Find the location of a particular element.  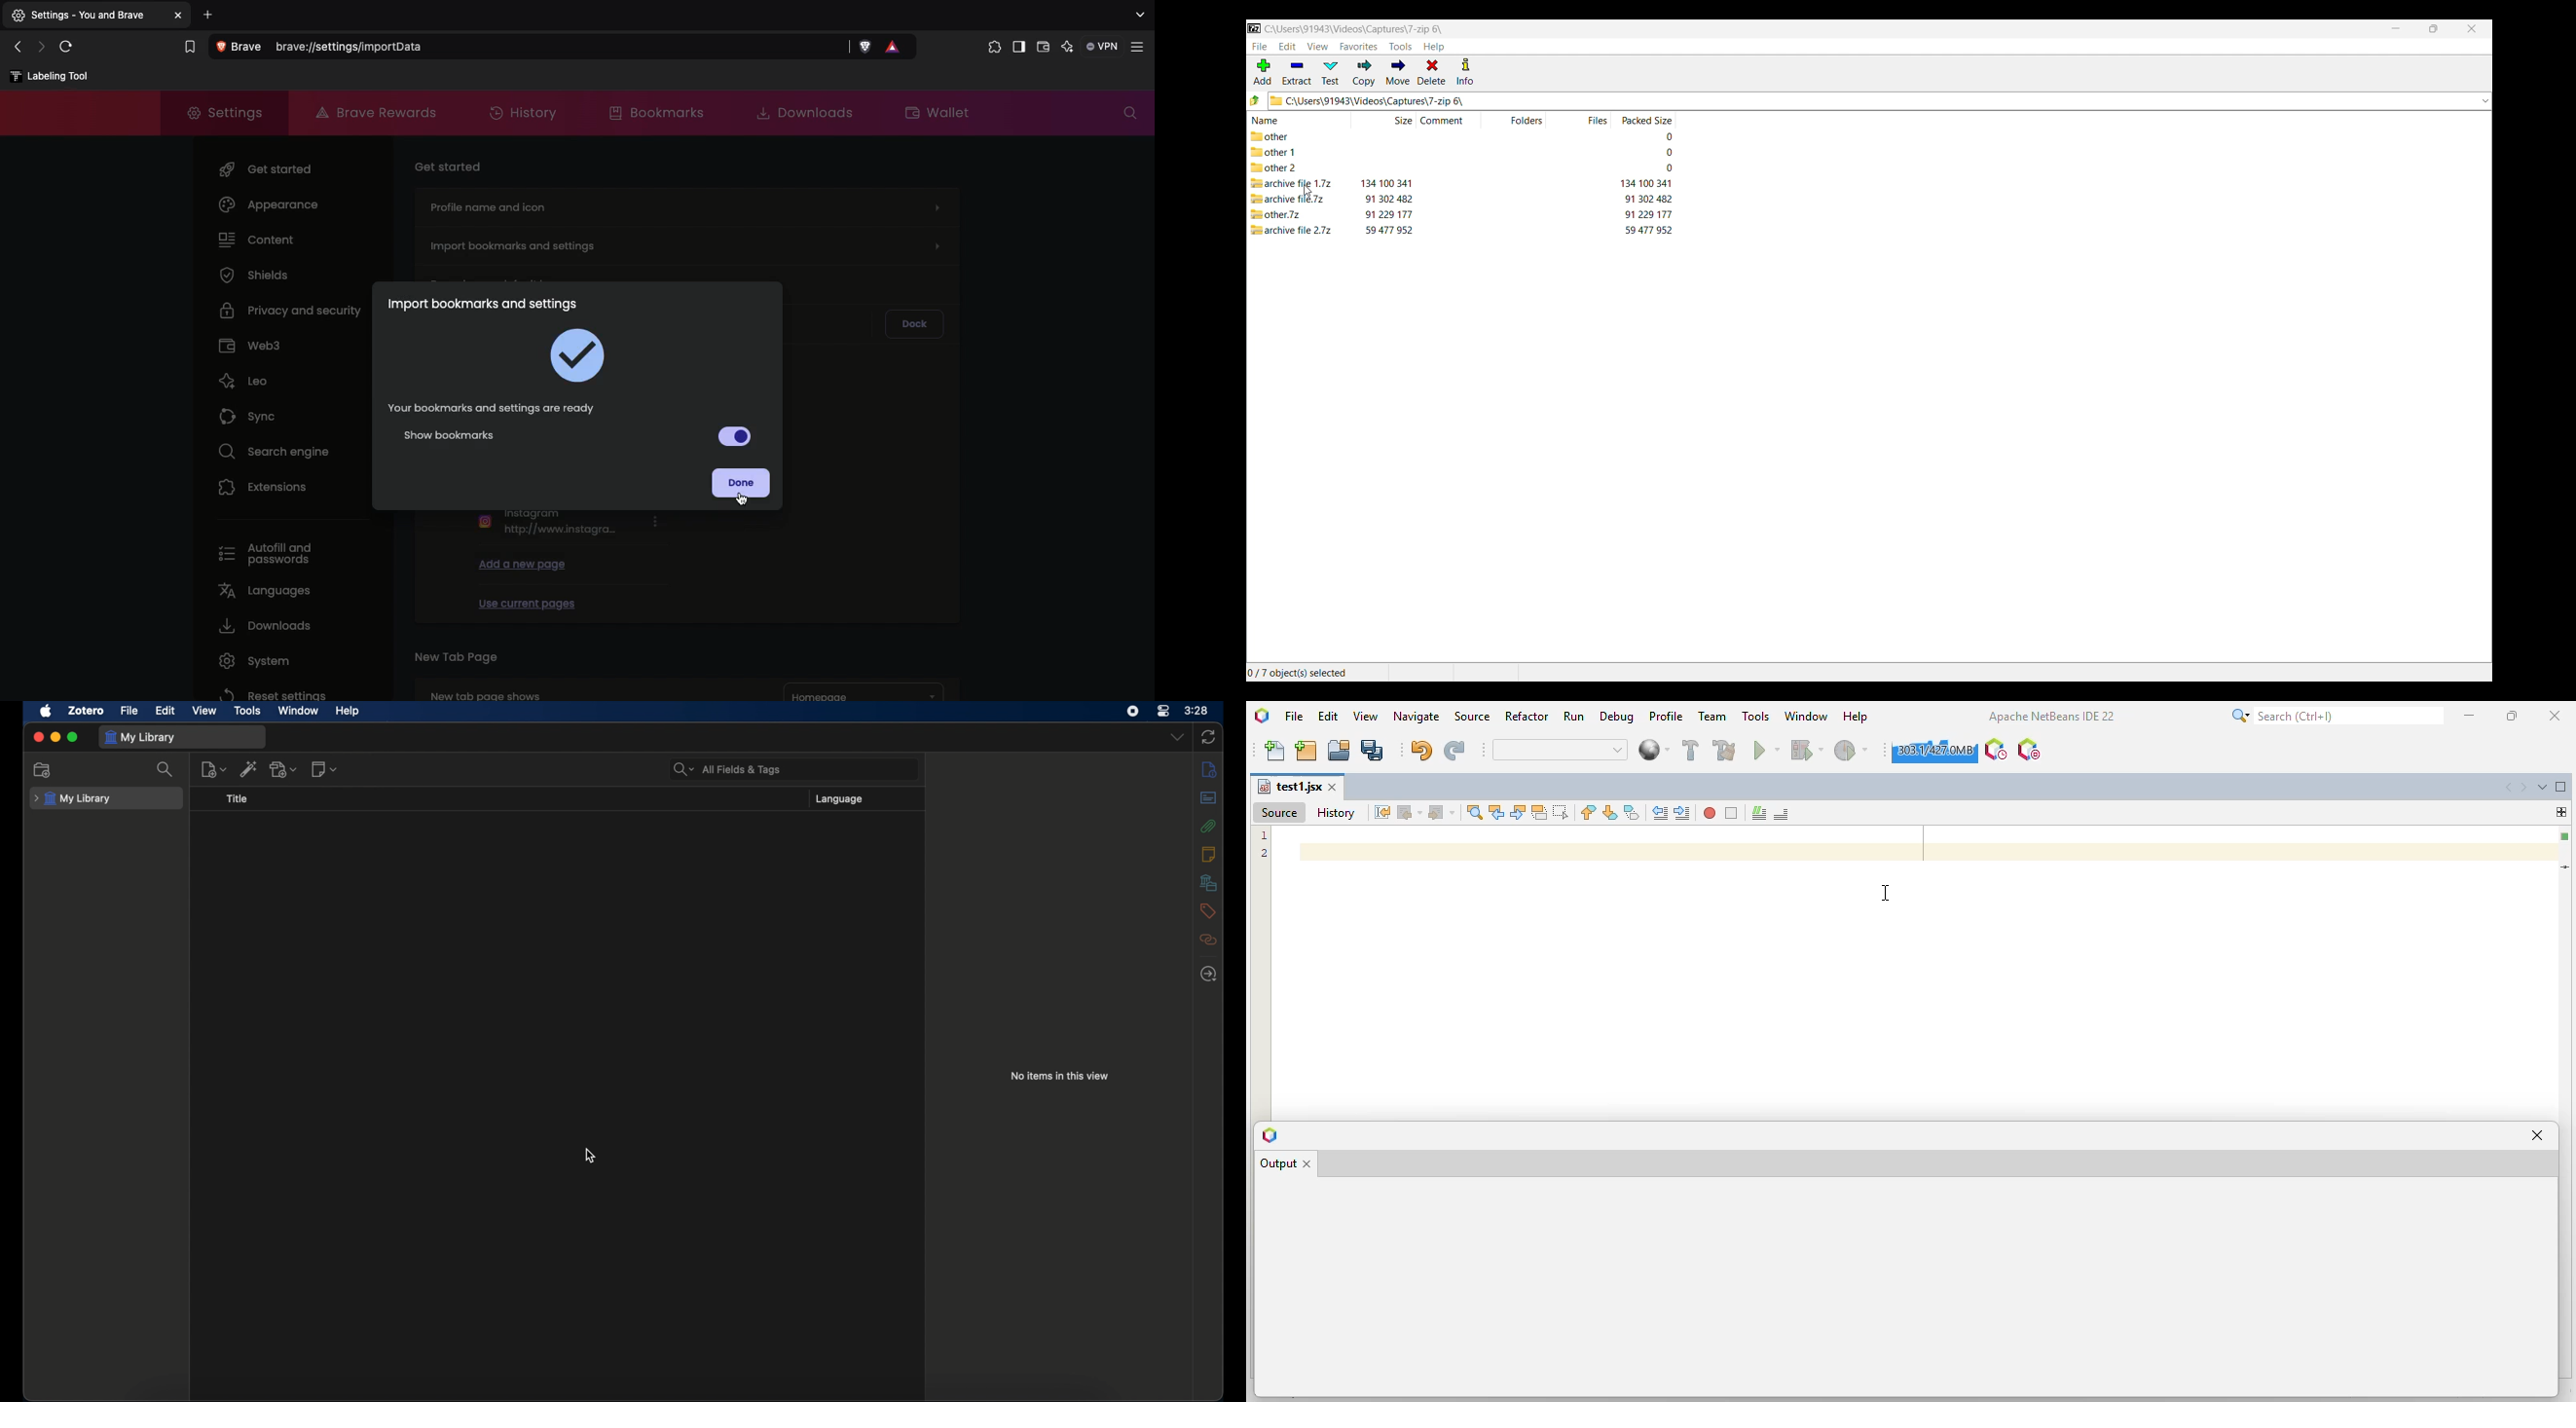

related is located at coordinates (1208, 939).